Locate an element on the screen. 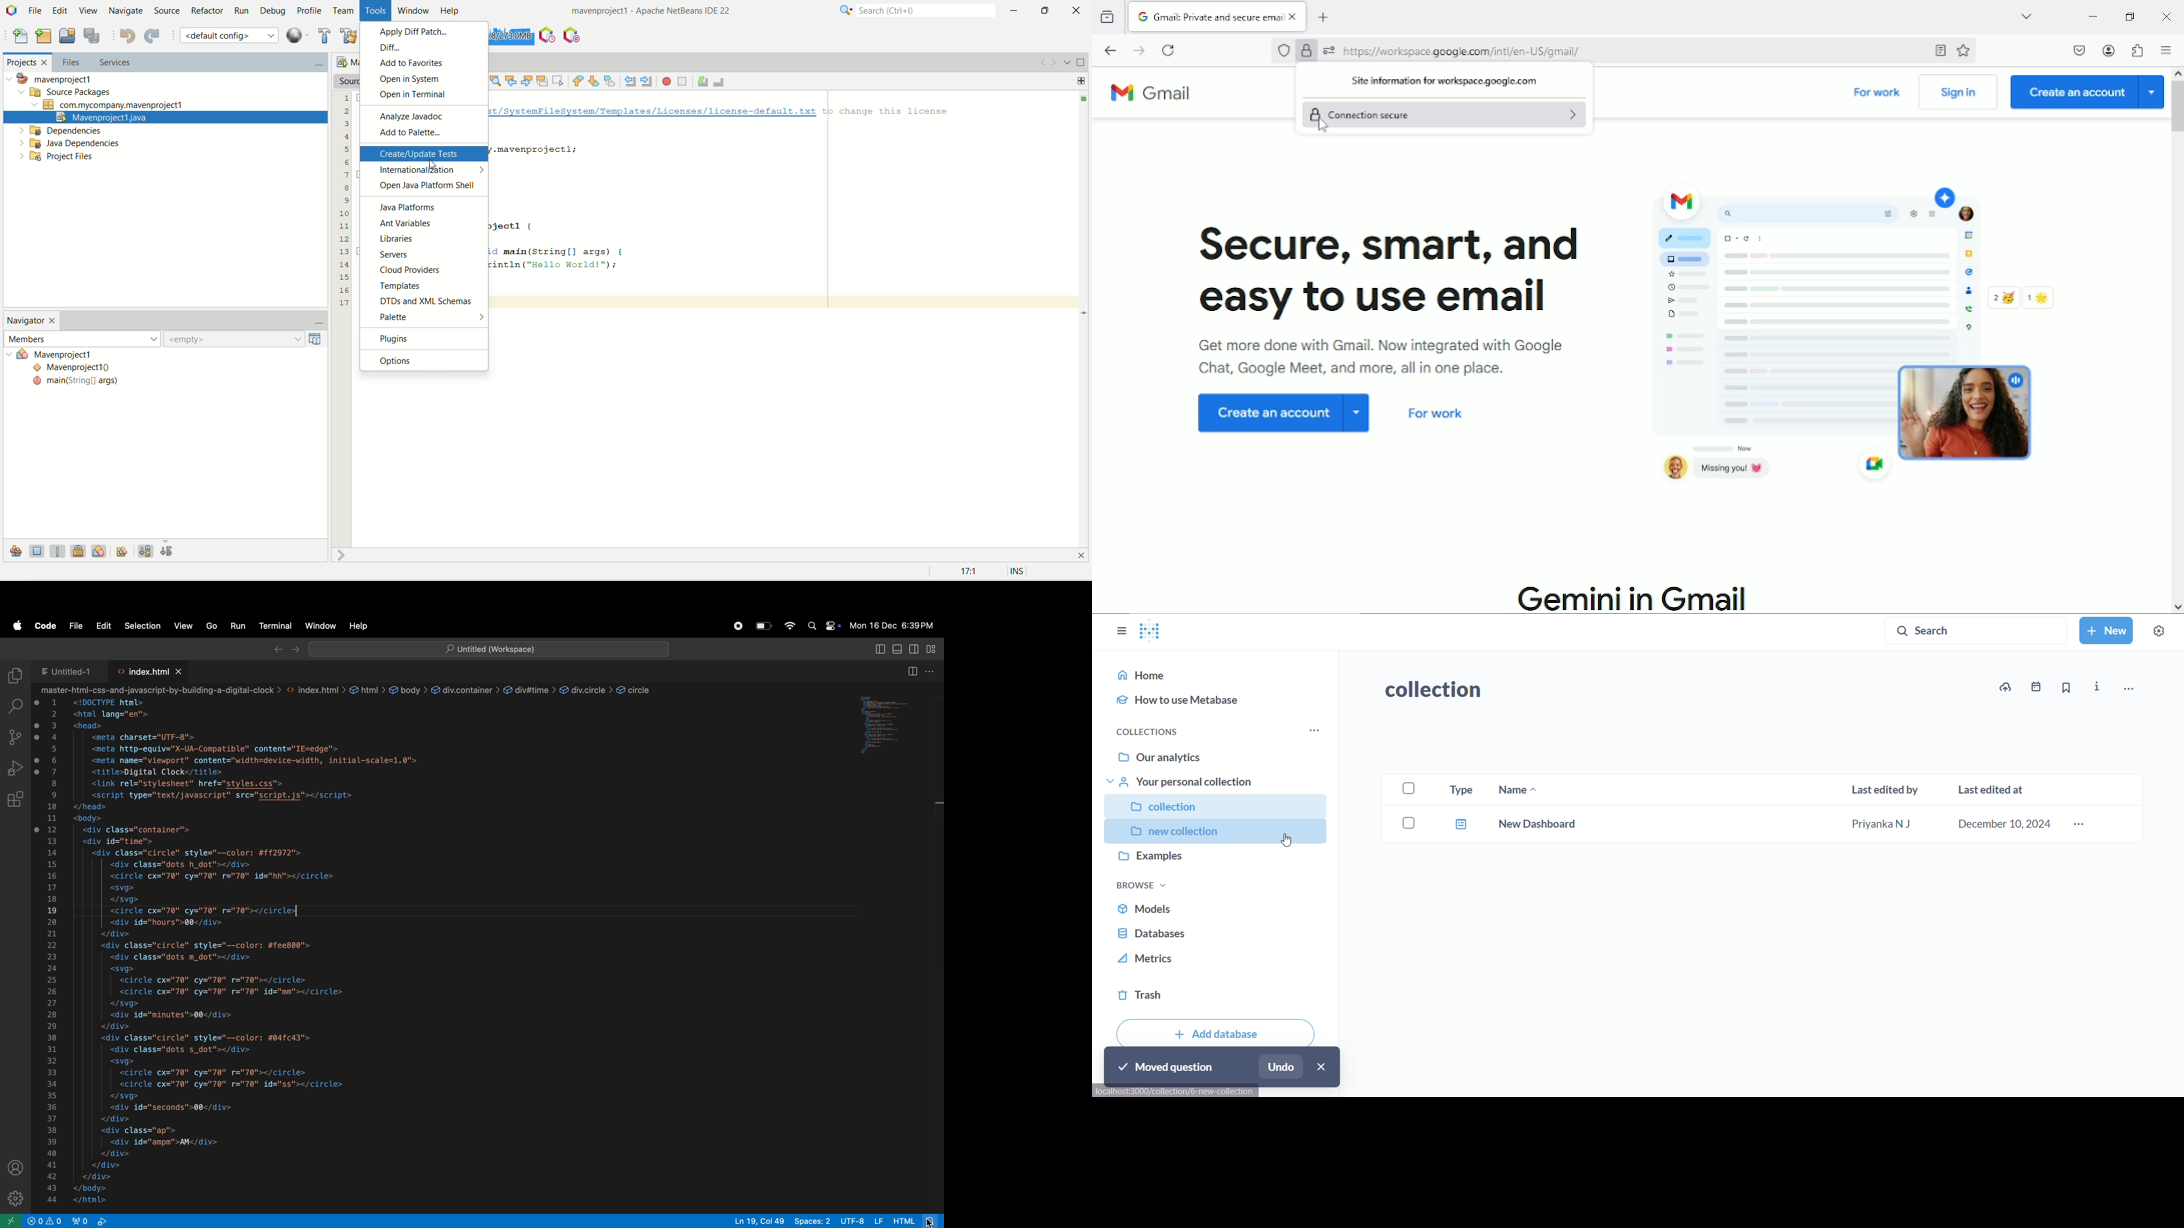 The image size is (2184, 1232). Secure, smart and easy to use email is located at coordinates (1393, 269).